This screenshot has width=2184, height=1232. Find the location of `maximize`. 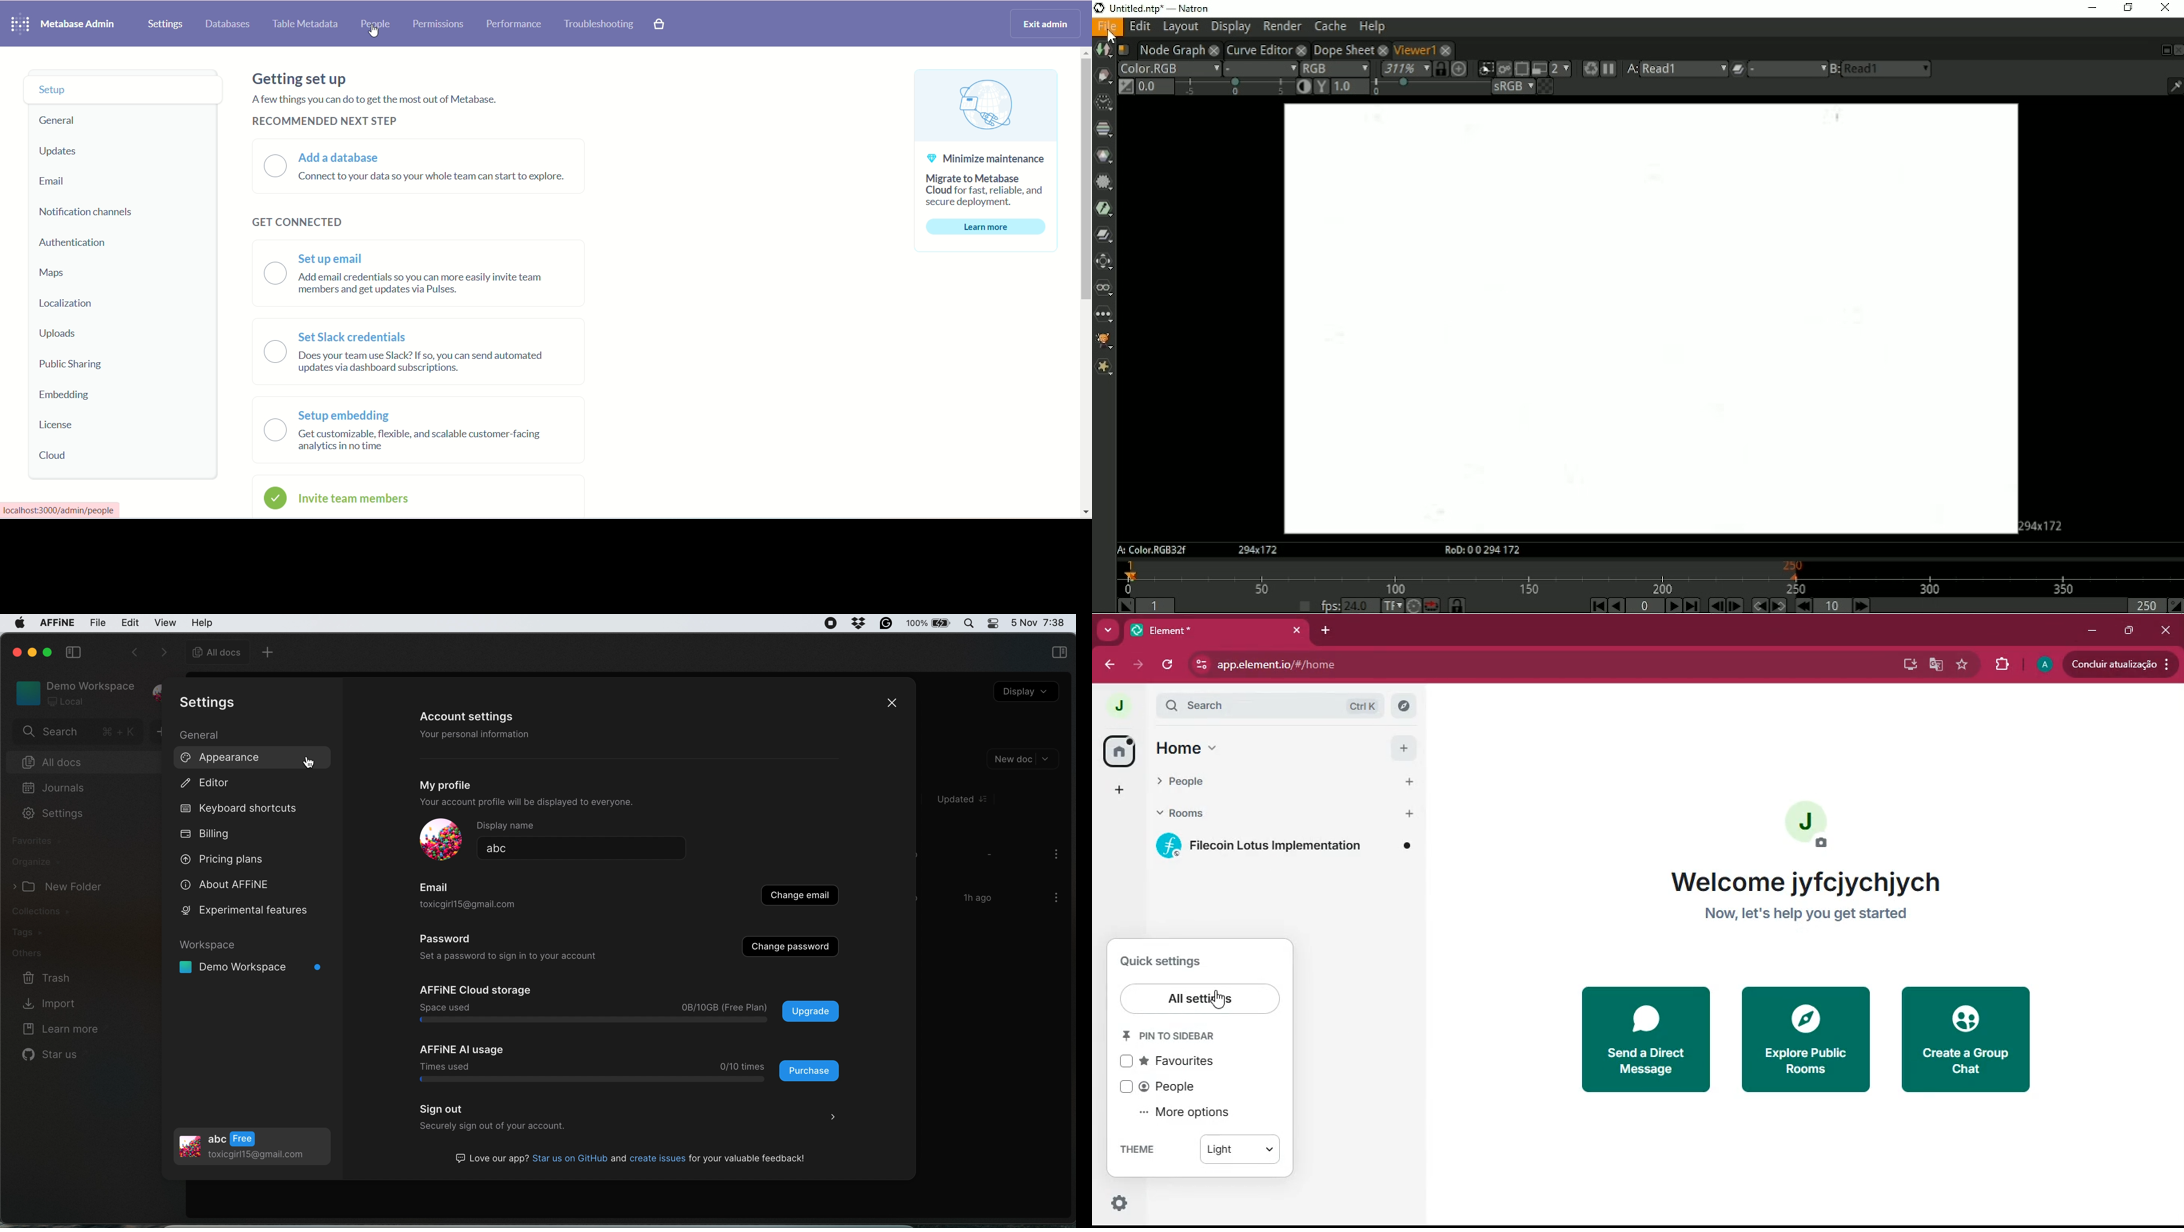

maximize is located at coordinates (2129, 631).